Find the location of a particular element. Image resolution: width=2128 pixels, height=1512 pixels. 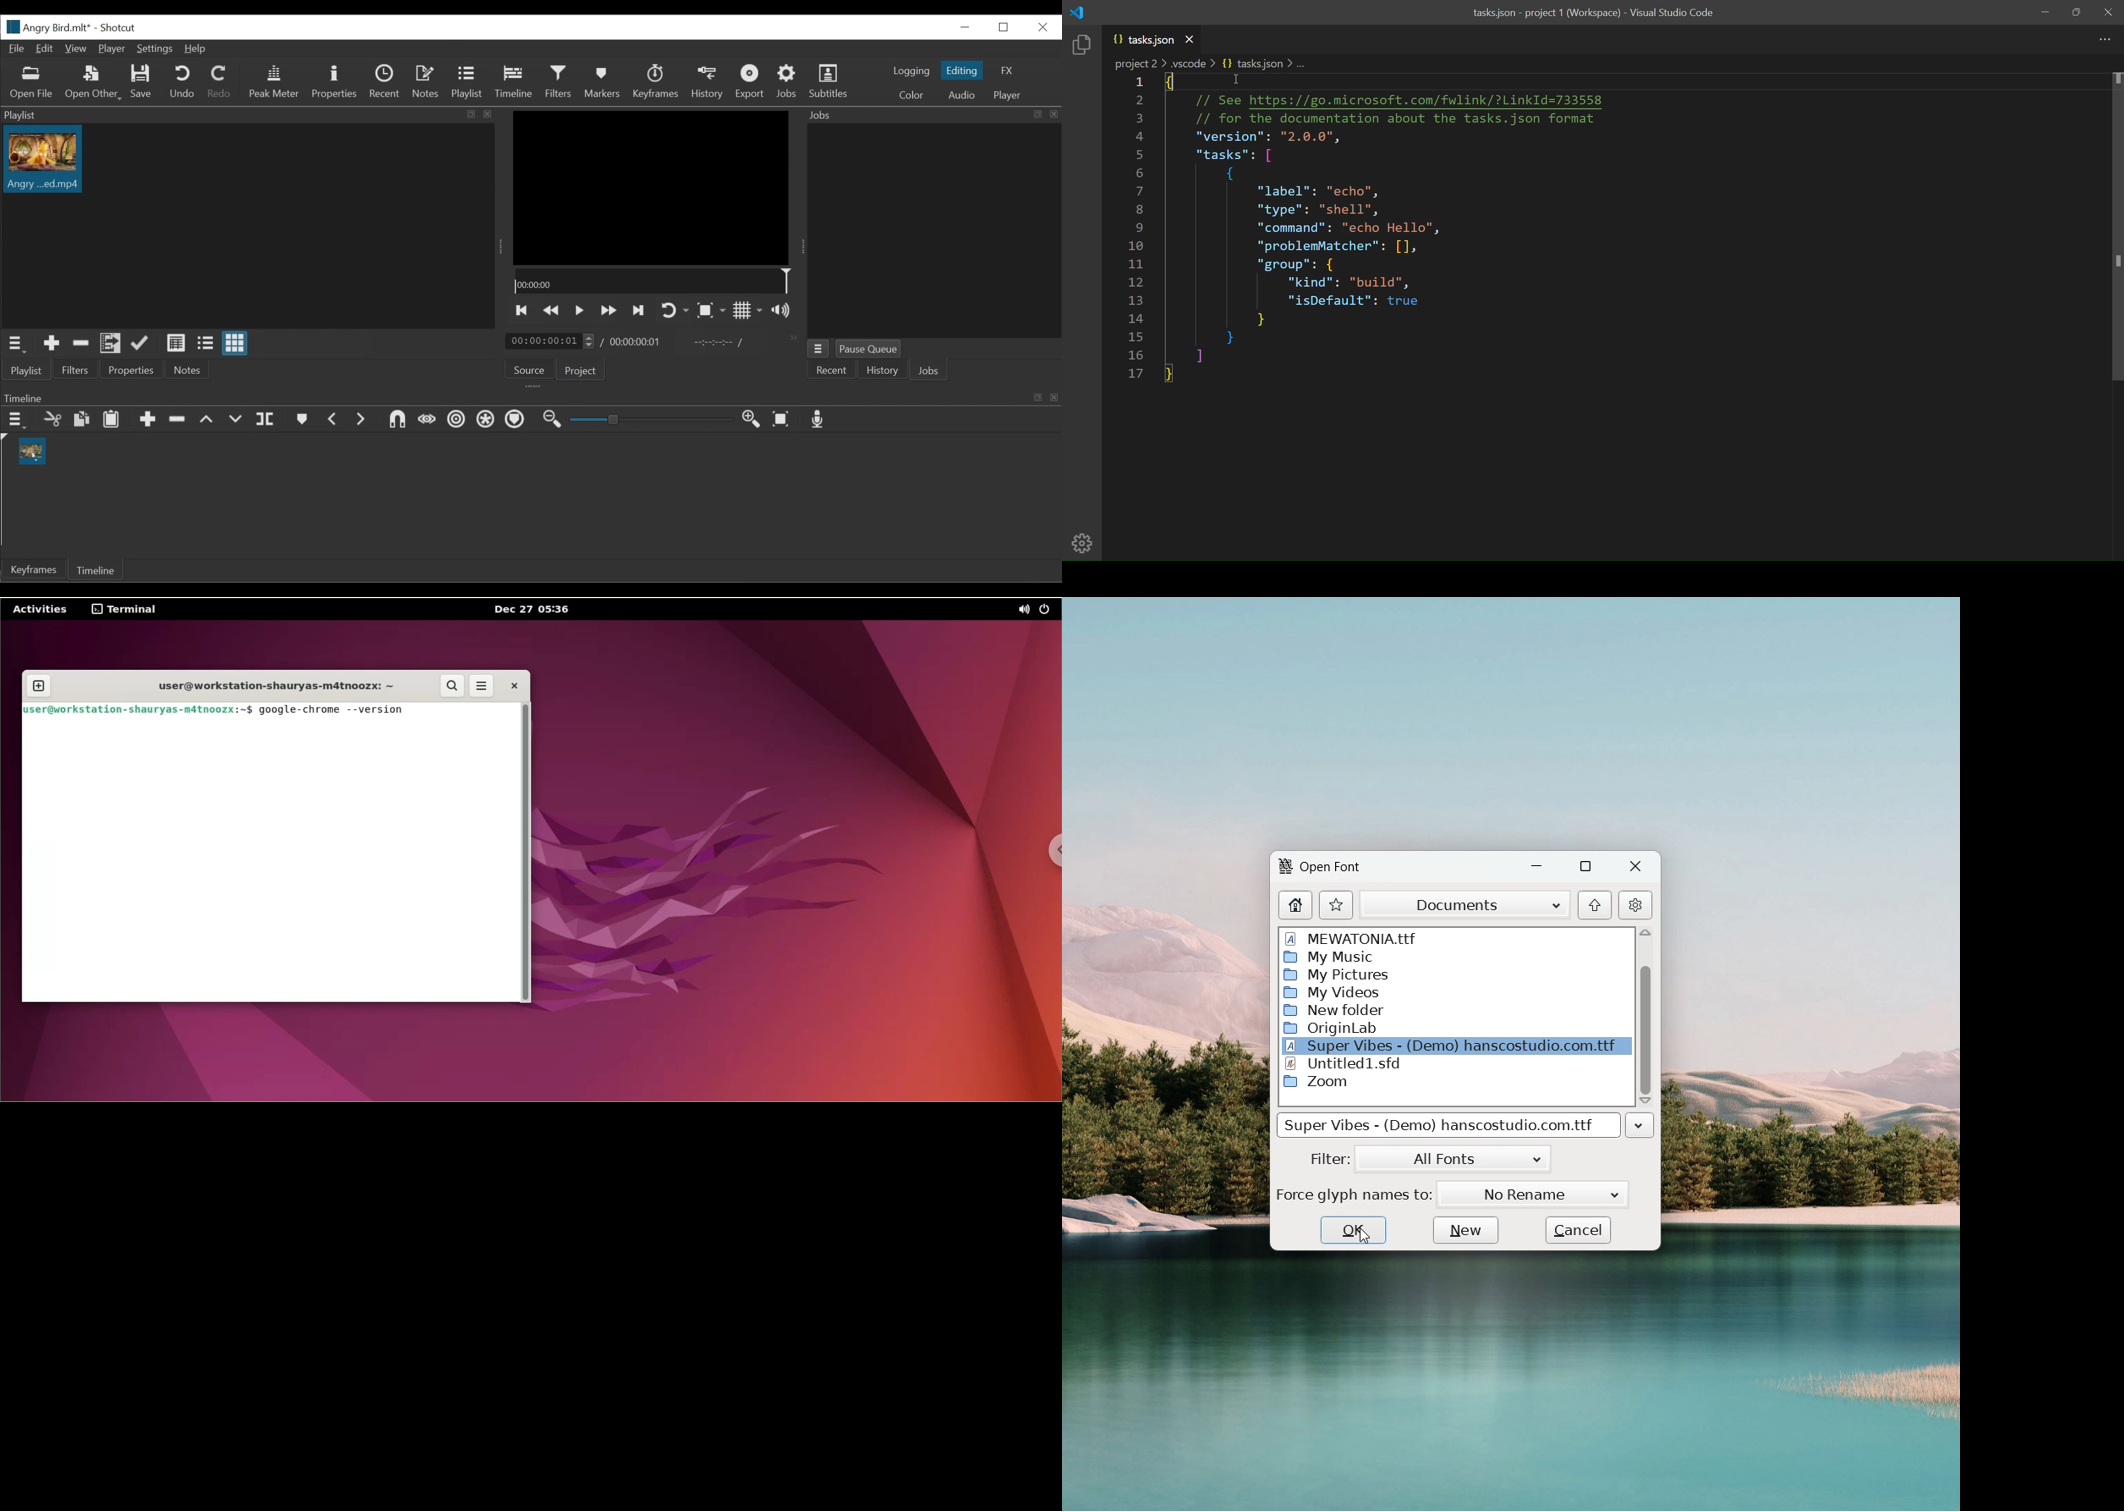

Toggle display grid on player is located at coordinates (748, 311).